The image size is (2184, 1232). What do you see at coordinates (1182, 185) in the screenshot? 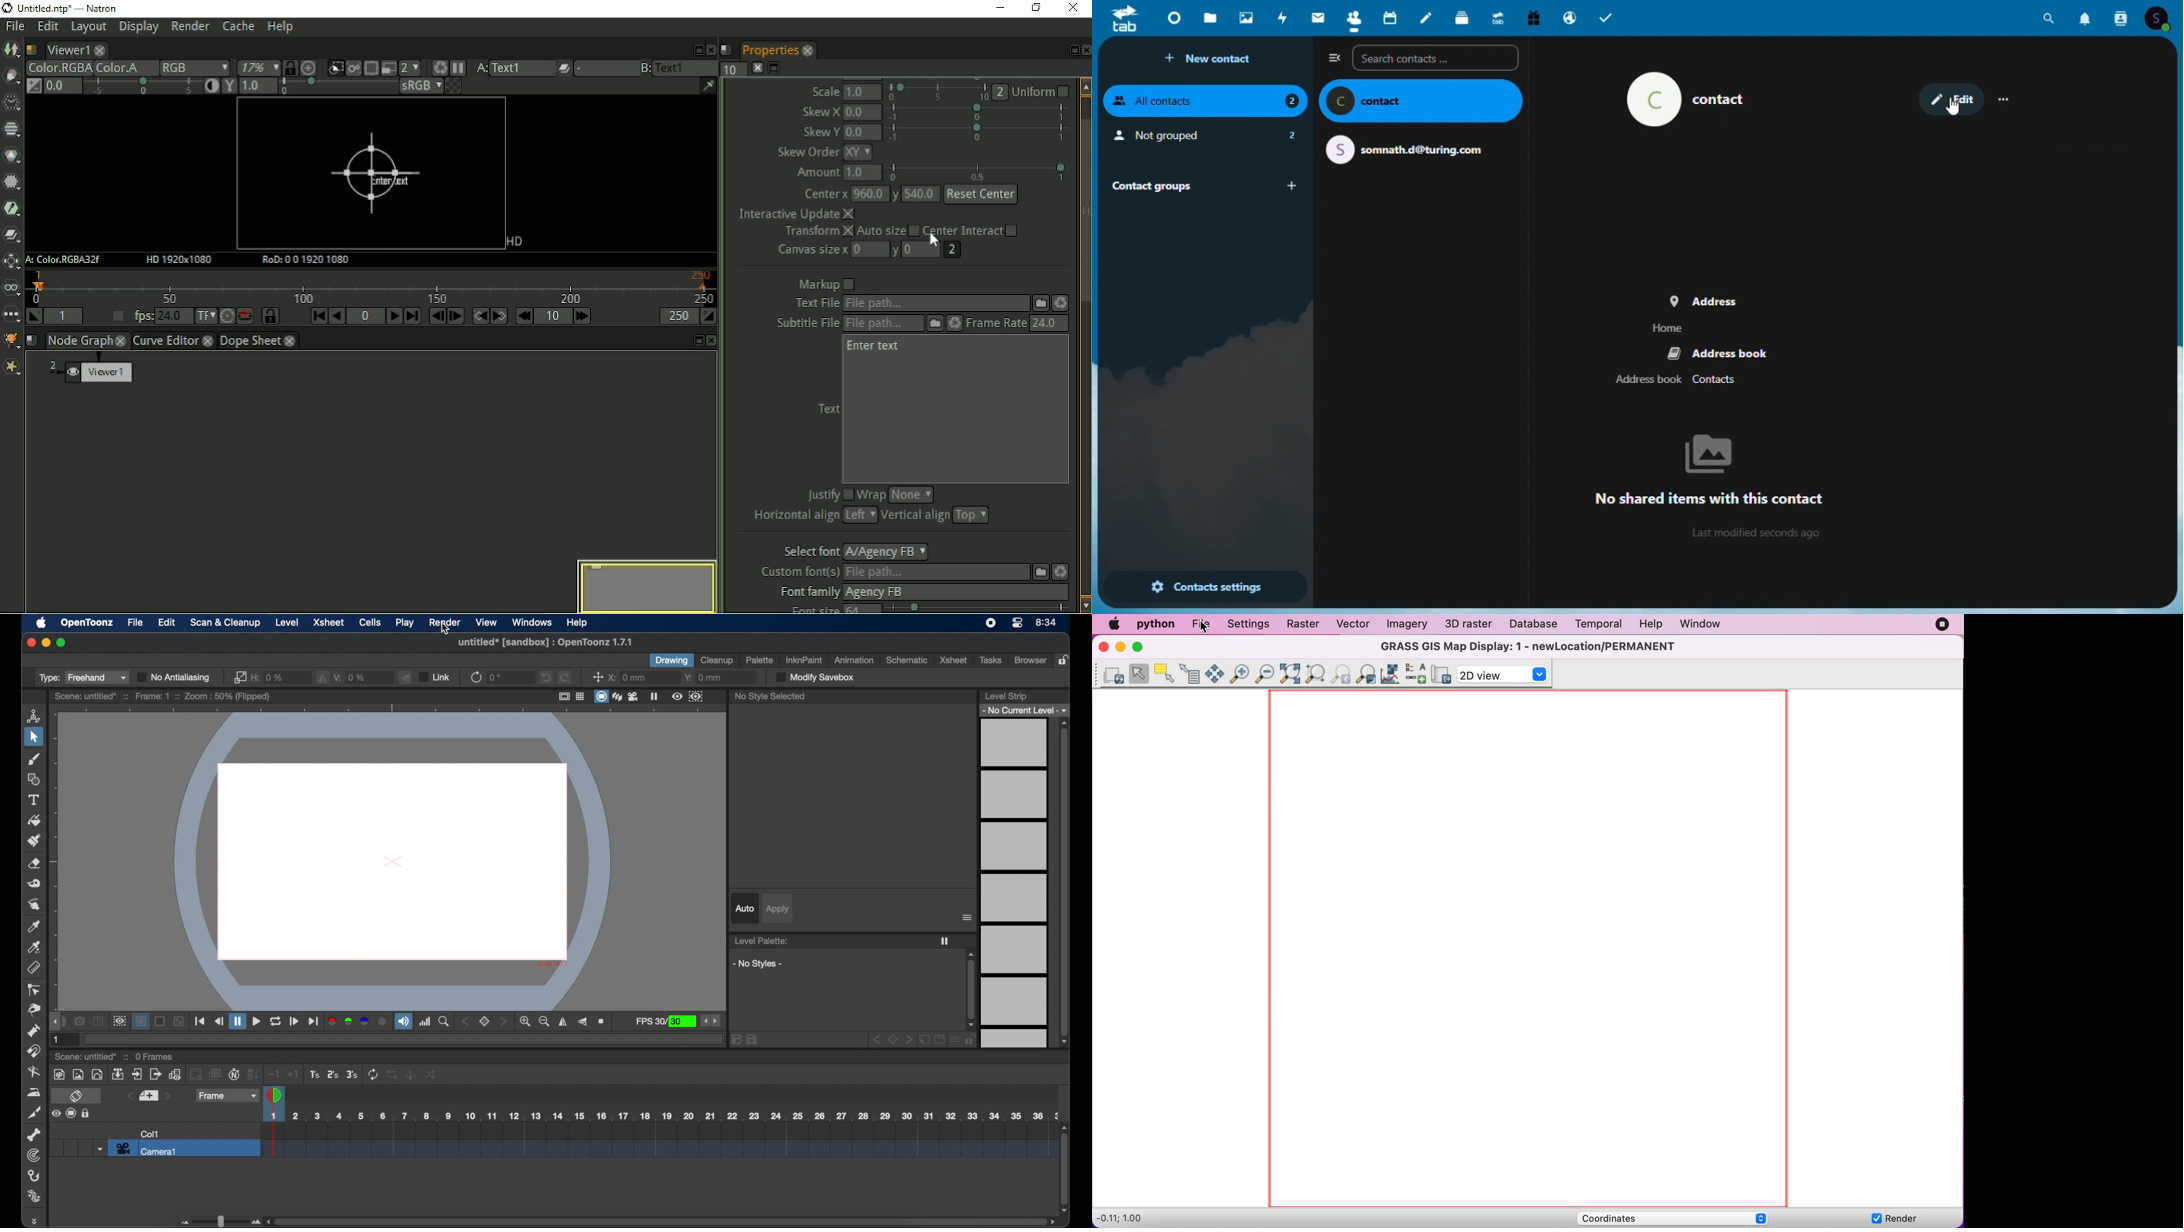
I see `Contact groups` at bounding box center [1182, 185].